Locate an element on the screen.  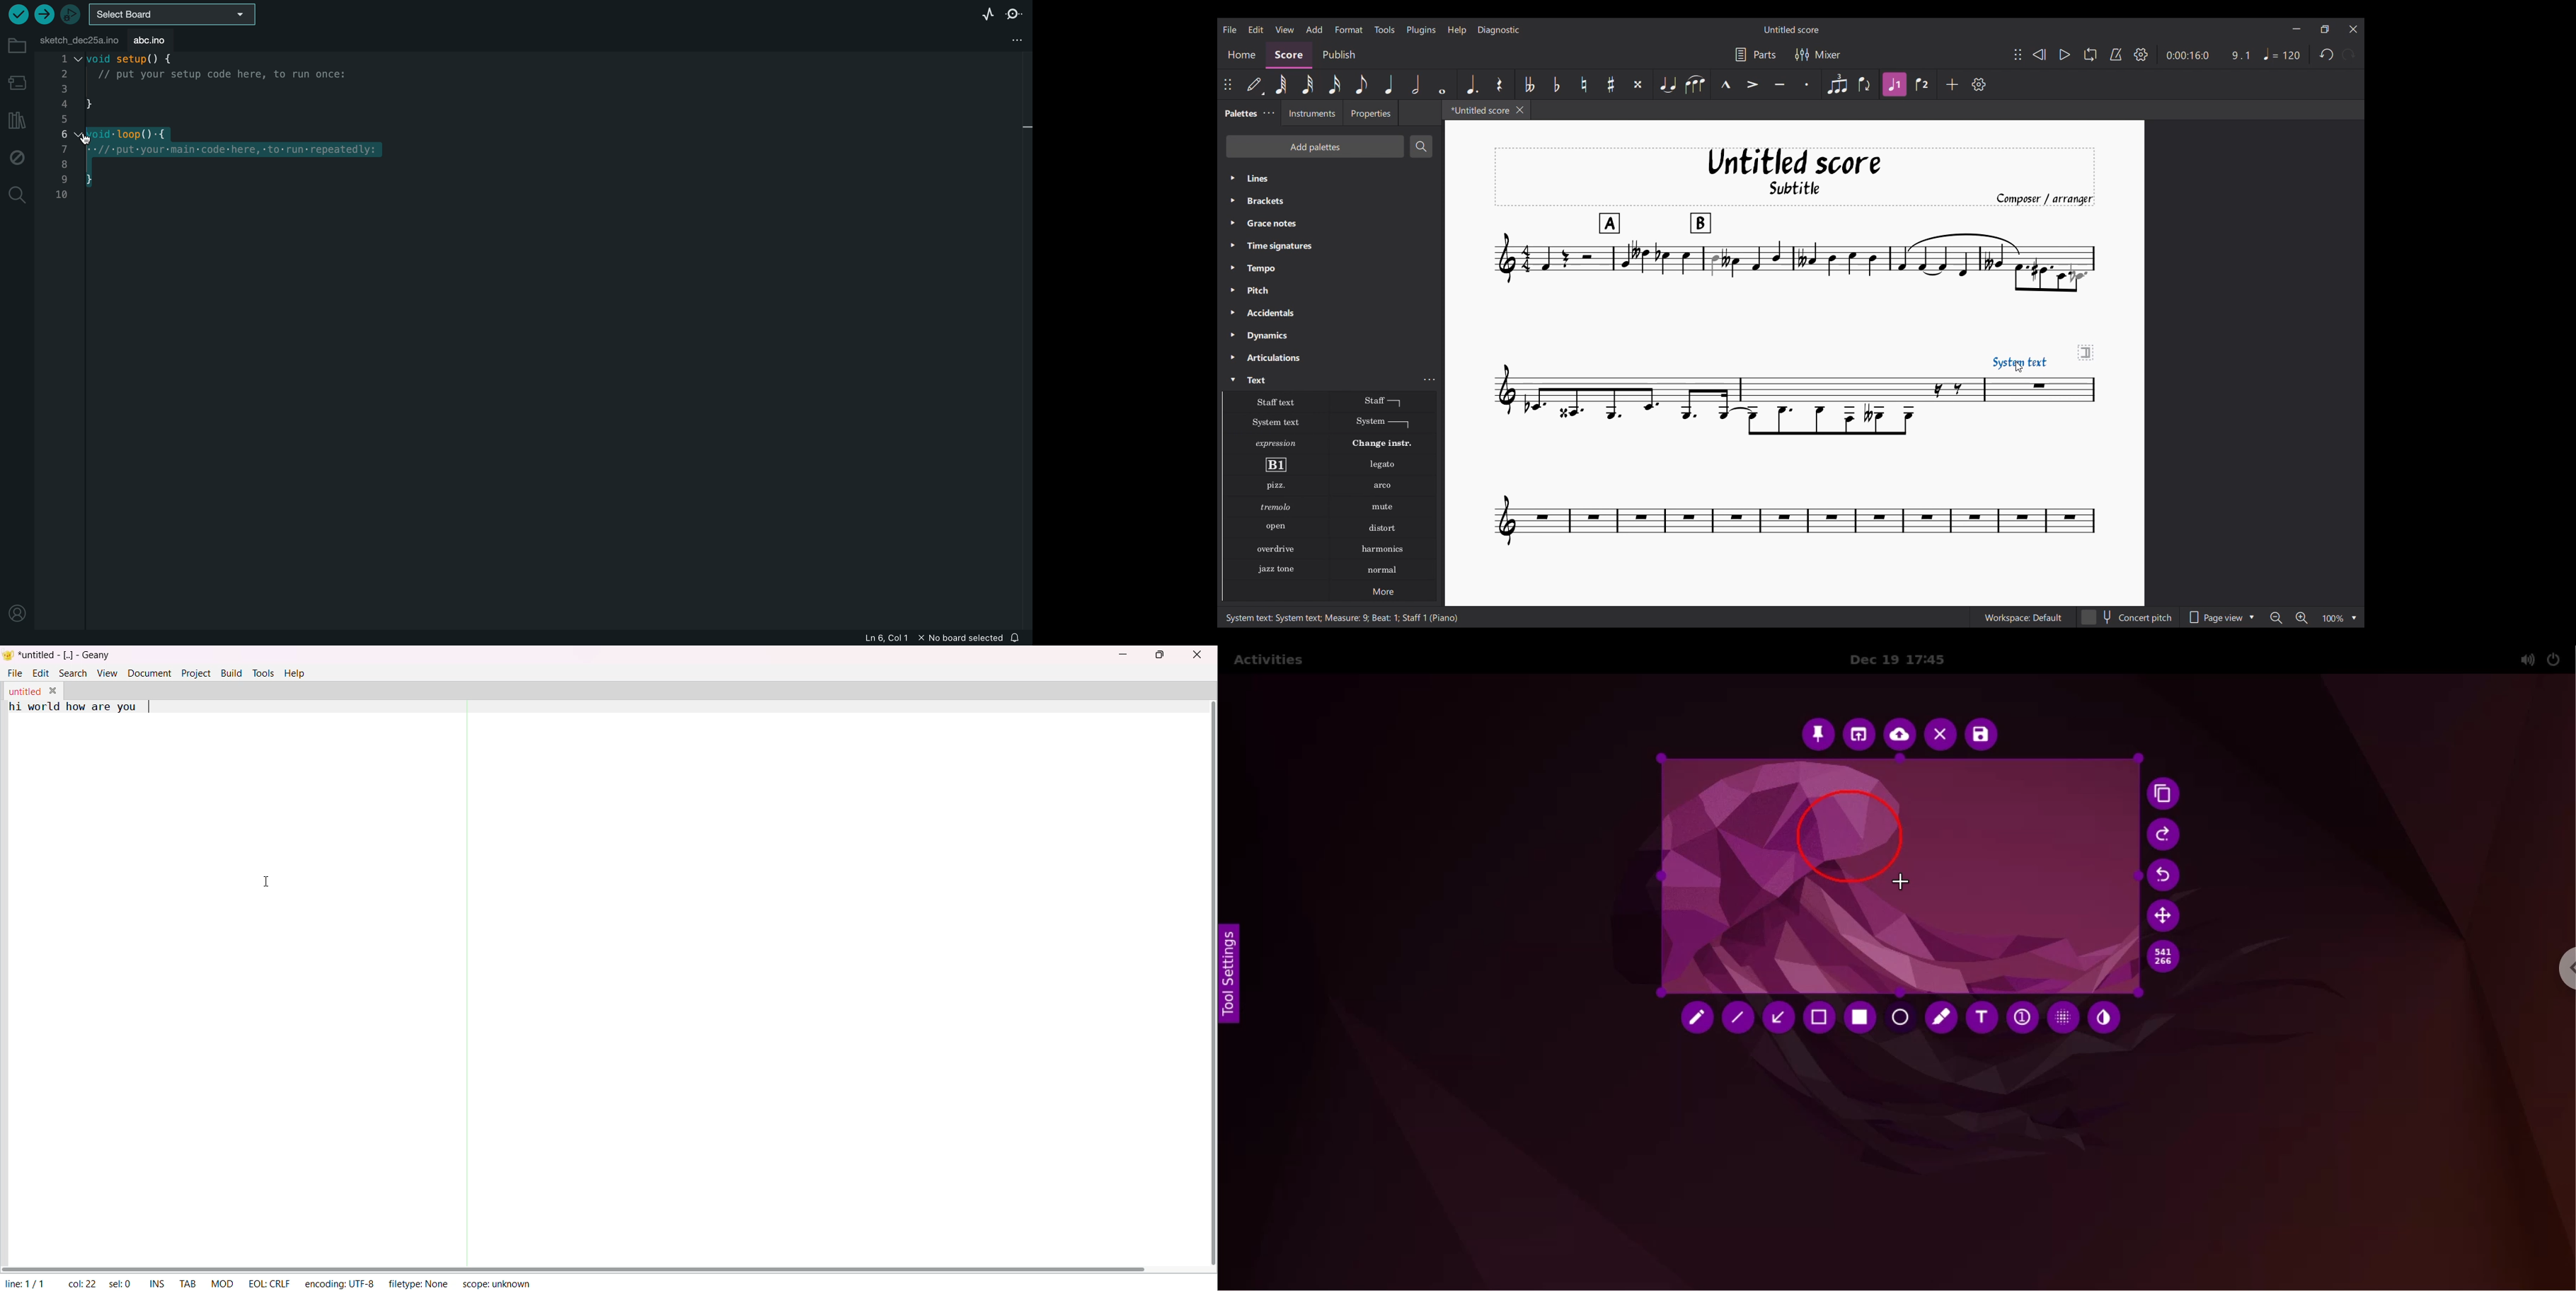
Zoom options is located at coordinates (2340, 617).